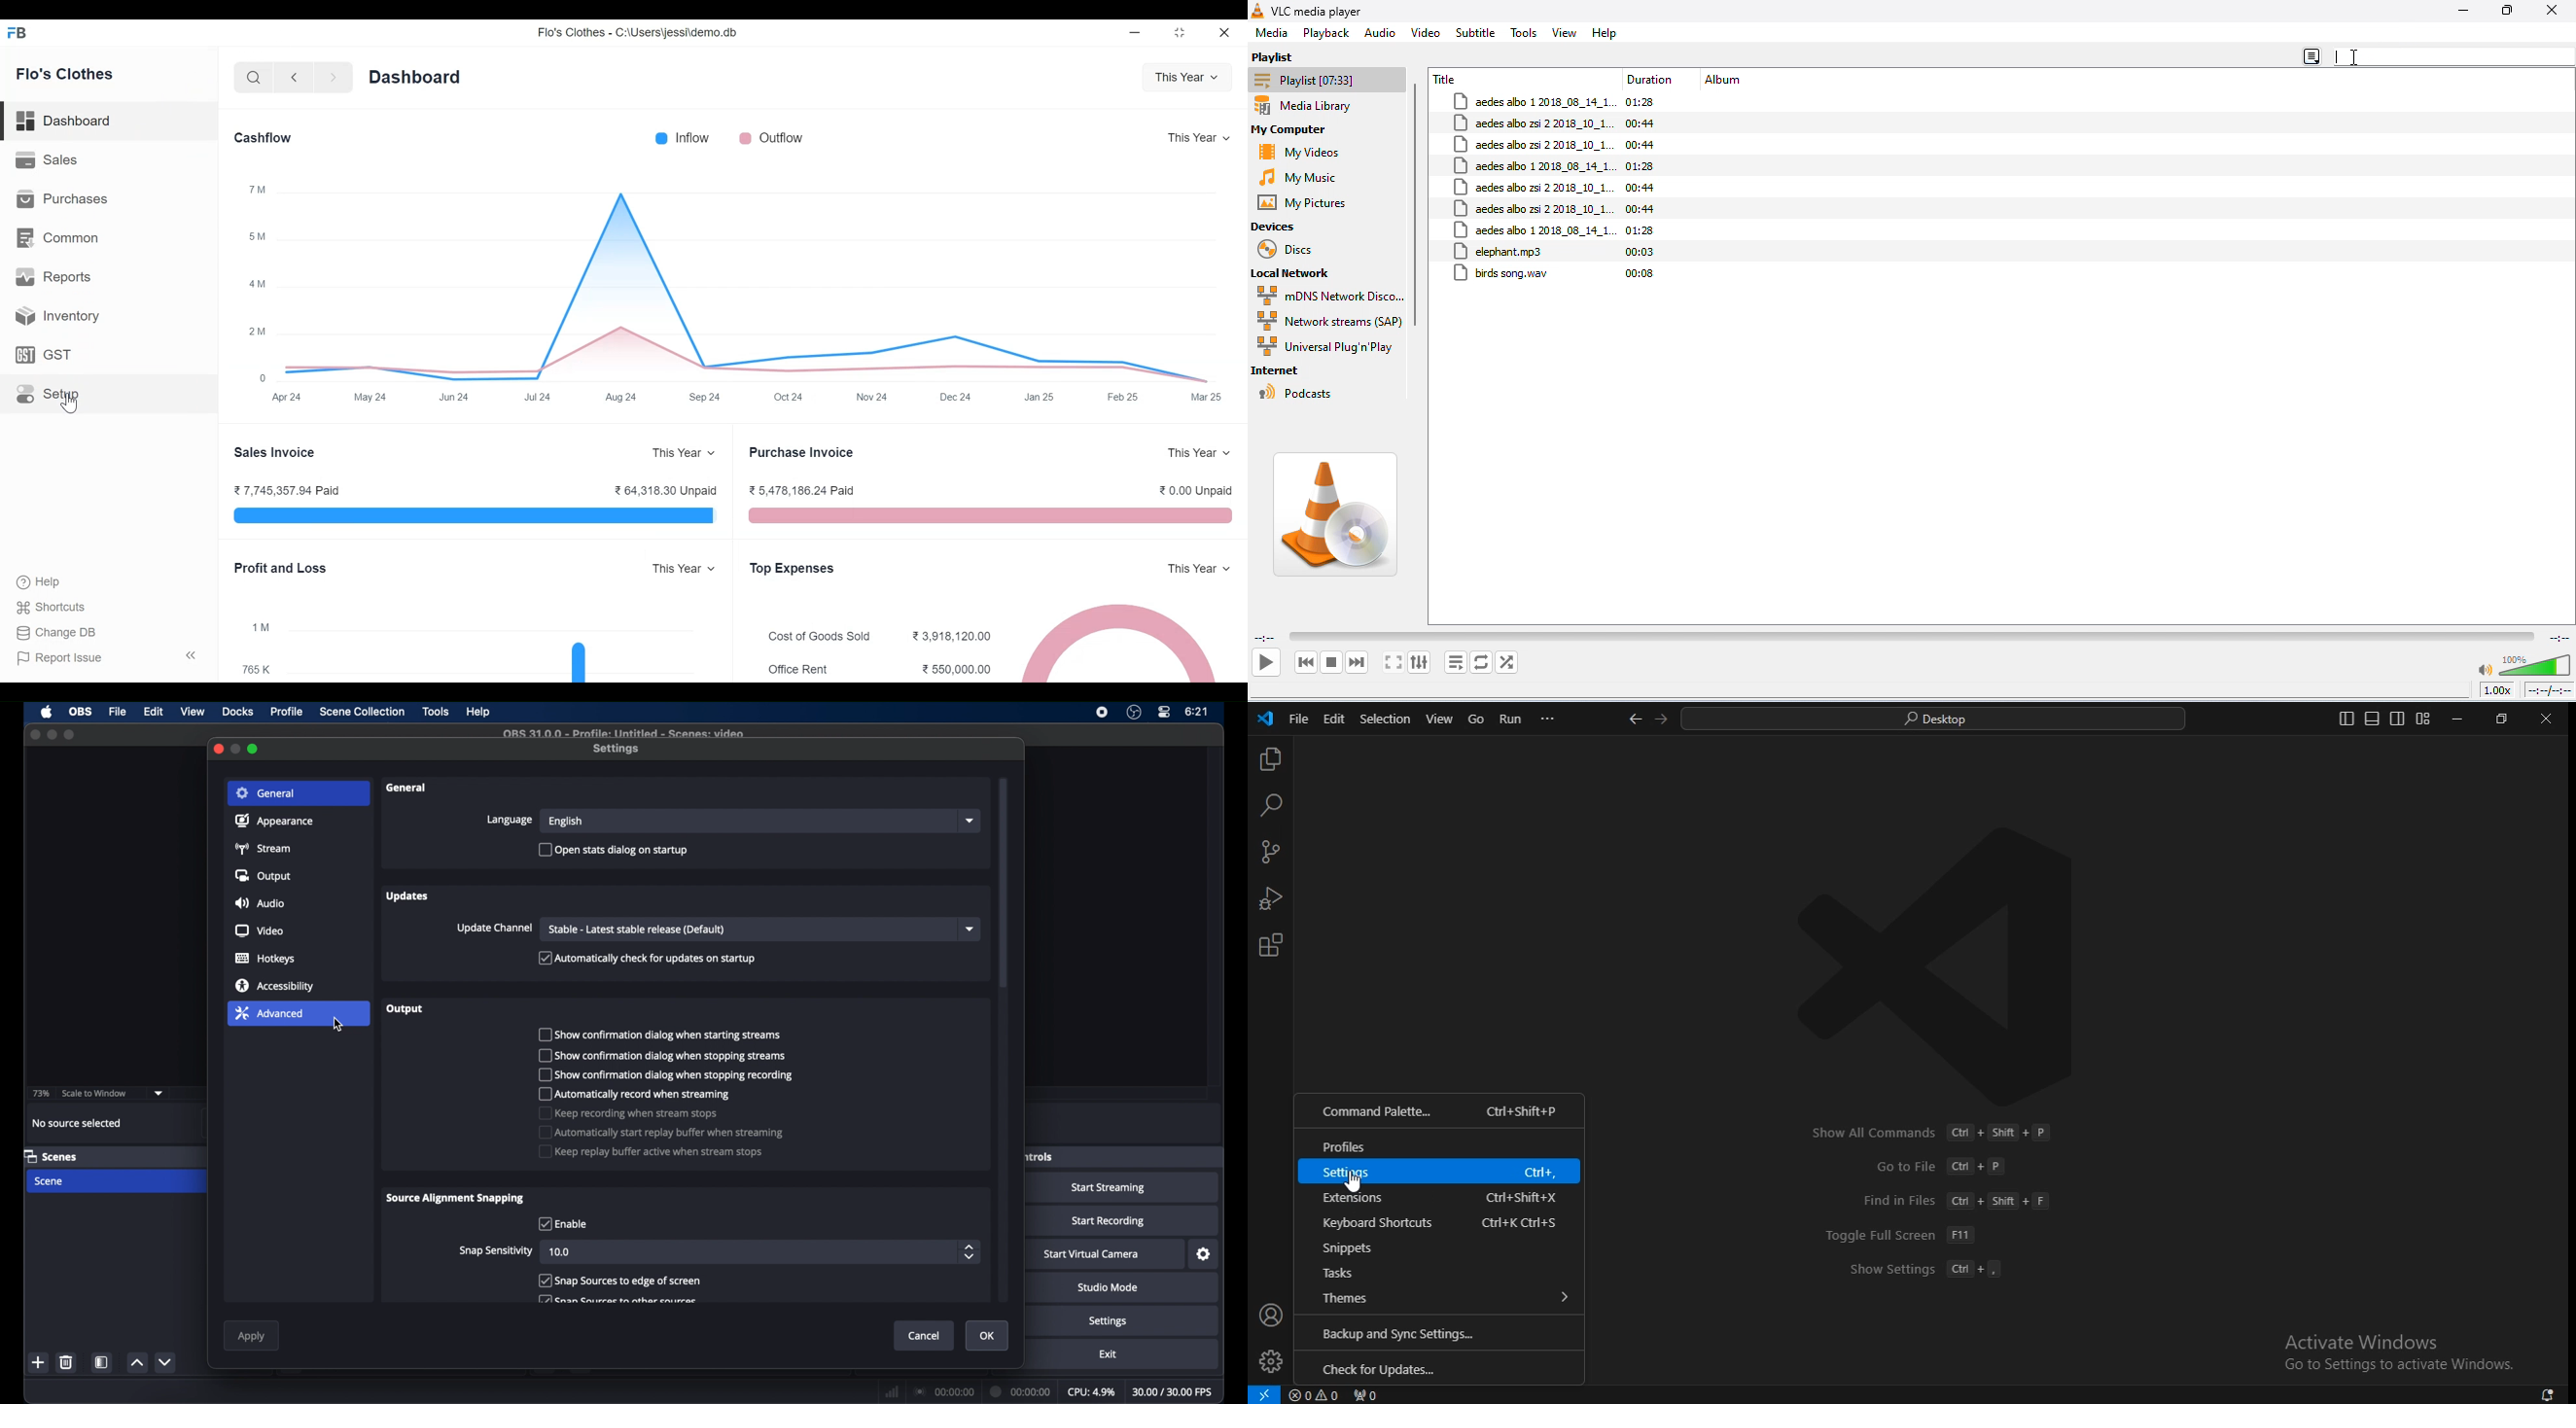  Describe the element at coordinates (1019, 1390) in the screenshot. I see `duration` at that location.